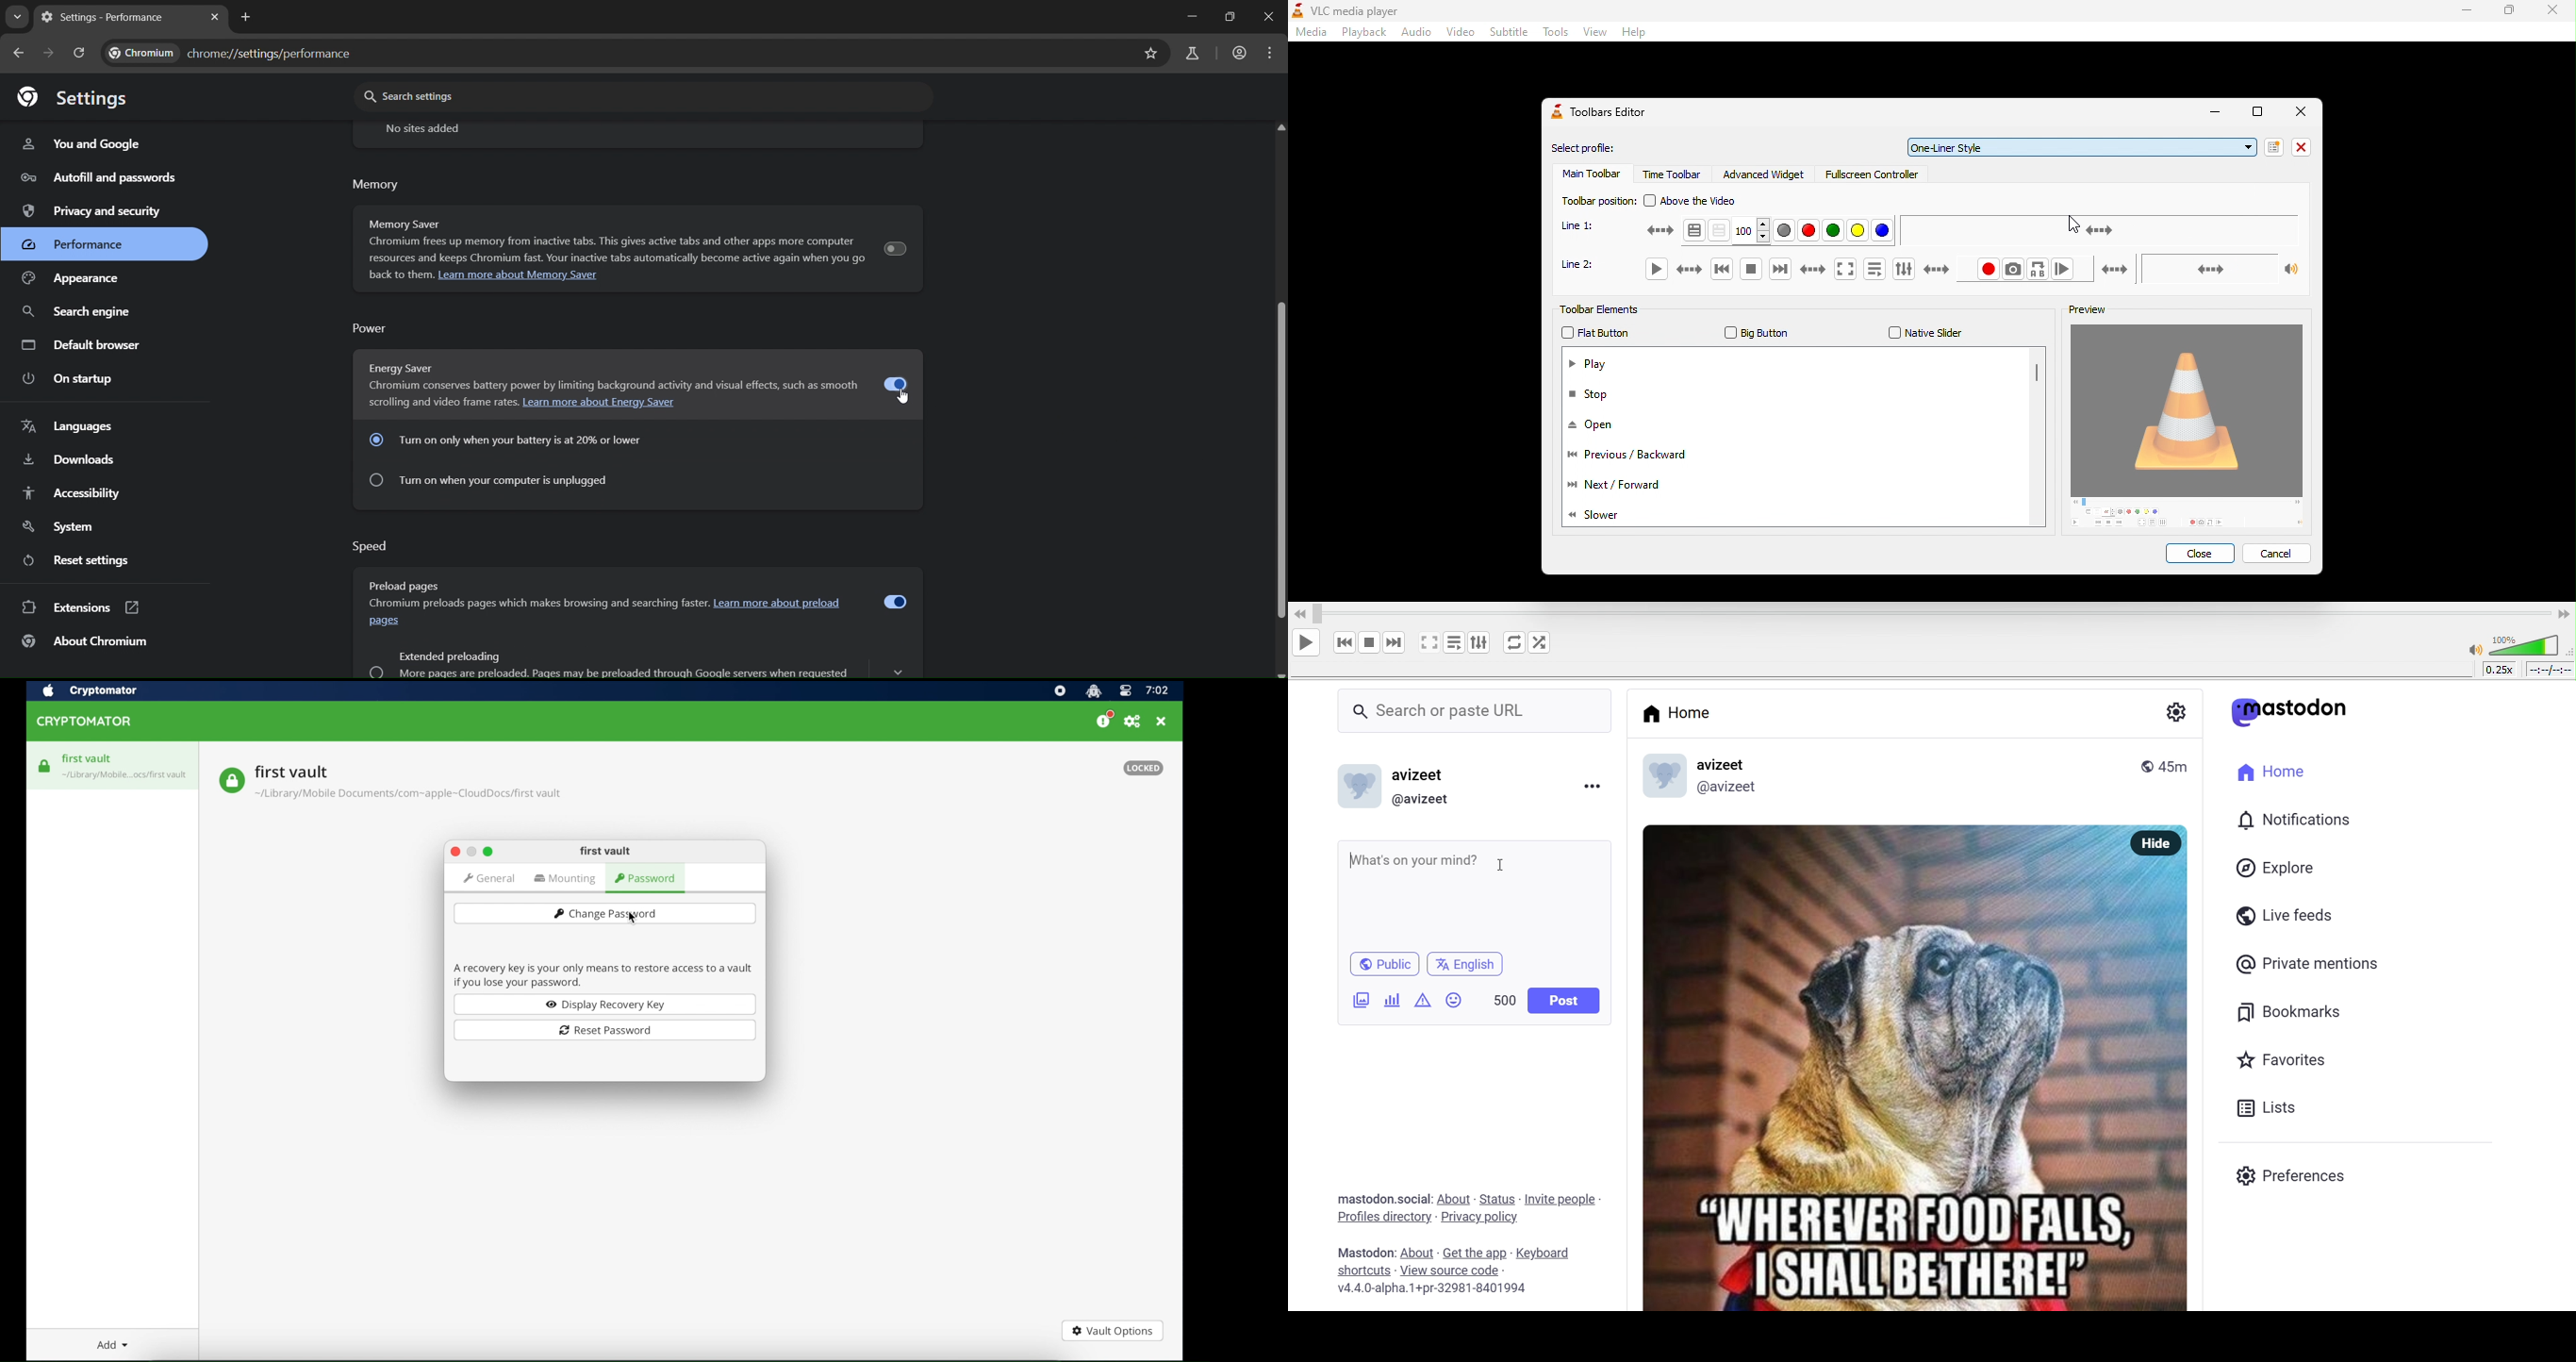 The image size is (2576, 1372). Describe the element at coordinates (613, 672) in the screenshot. I see `More pages are nreloaded Paagec mav be preloaded throuah Gooale servers when requested` at that location.